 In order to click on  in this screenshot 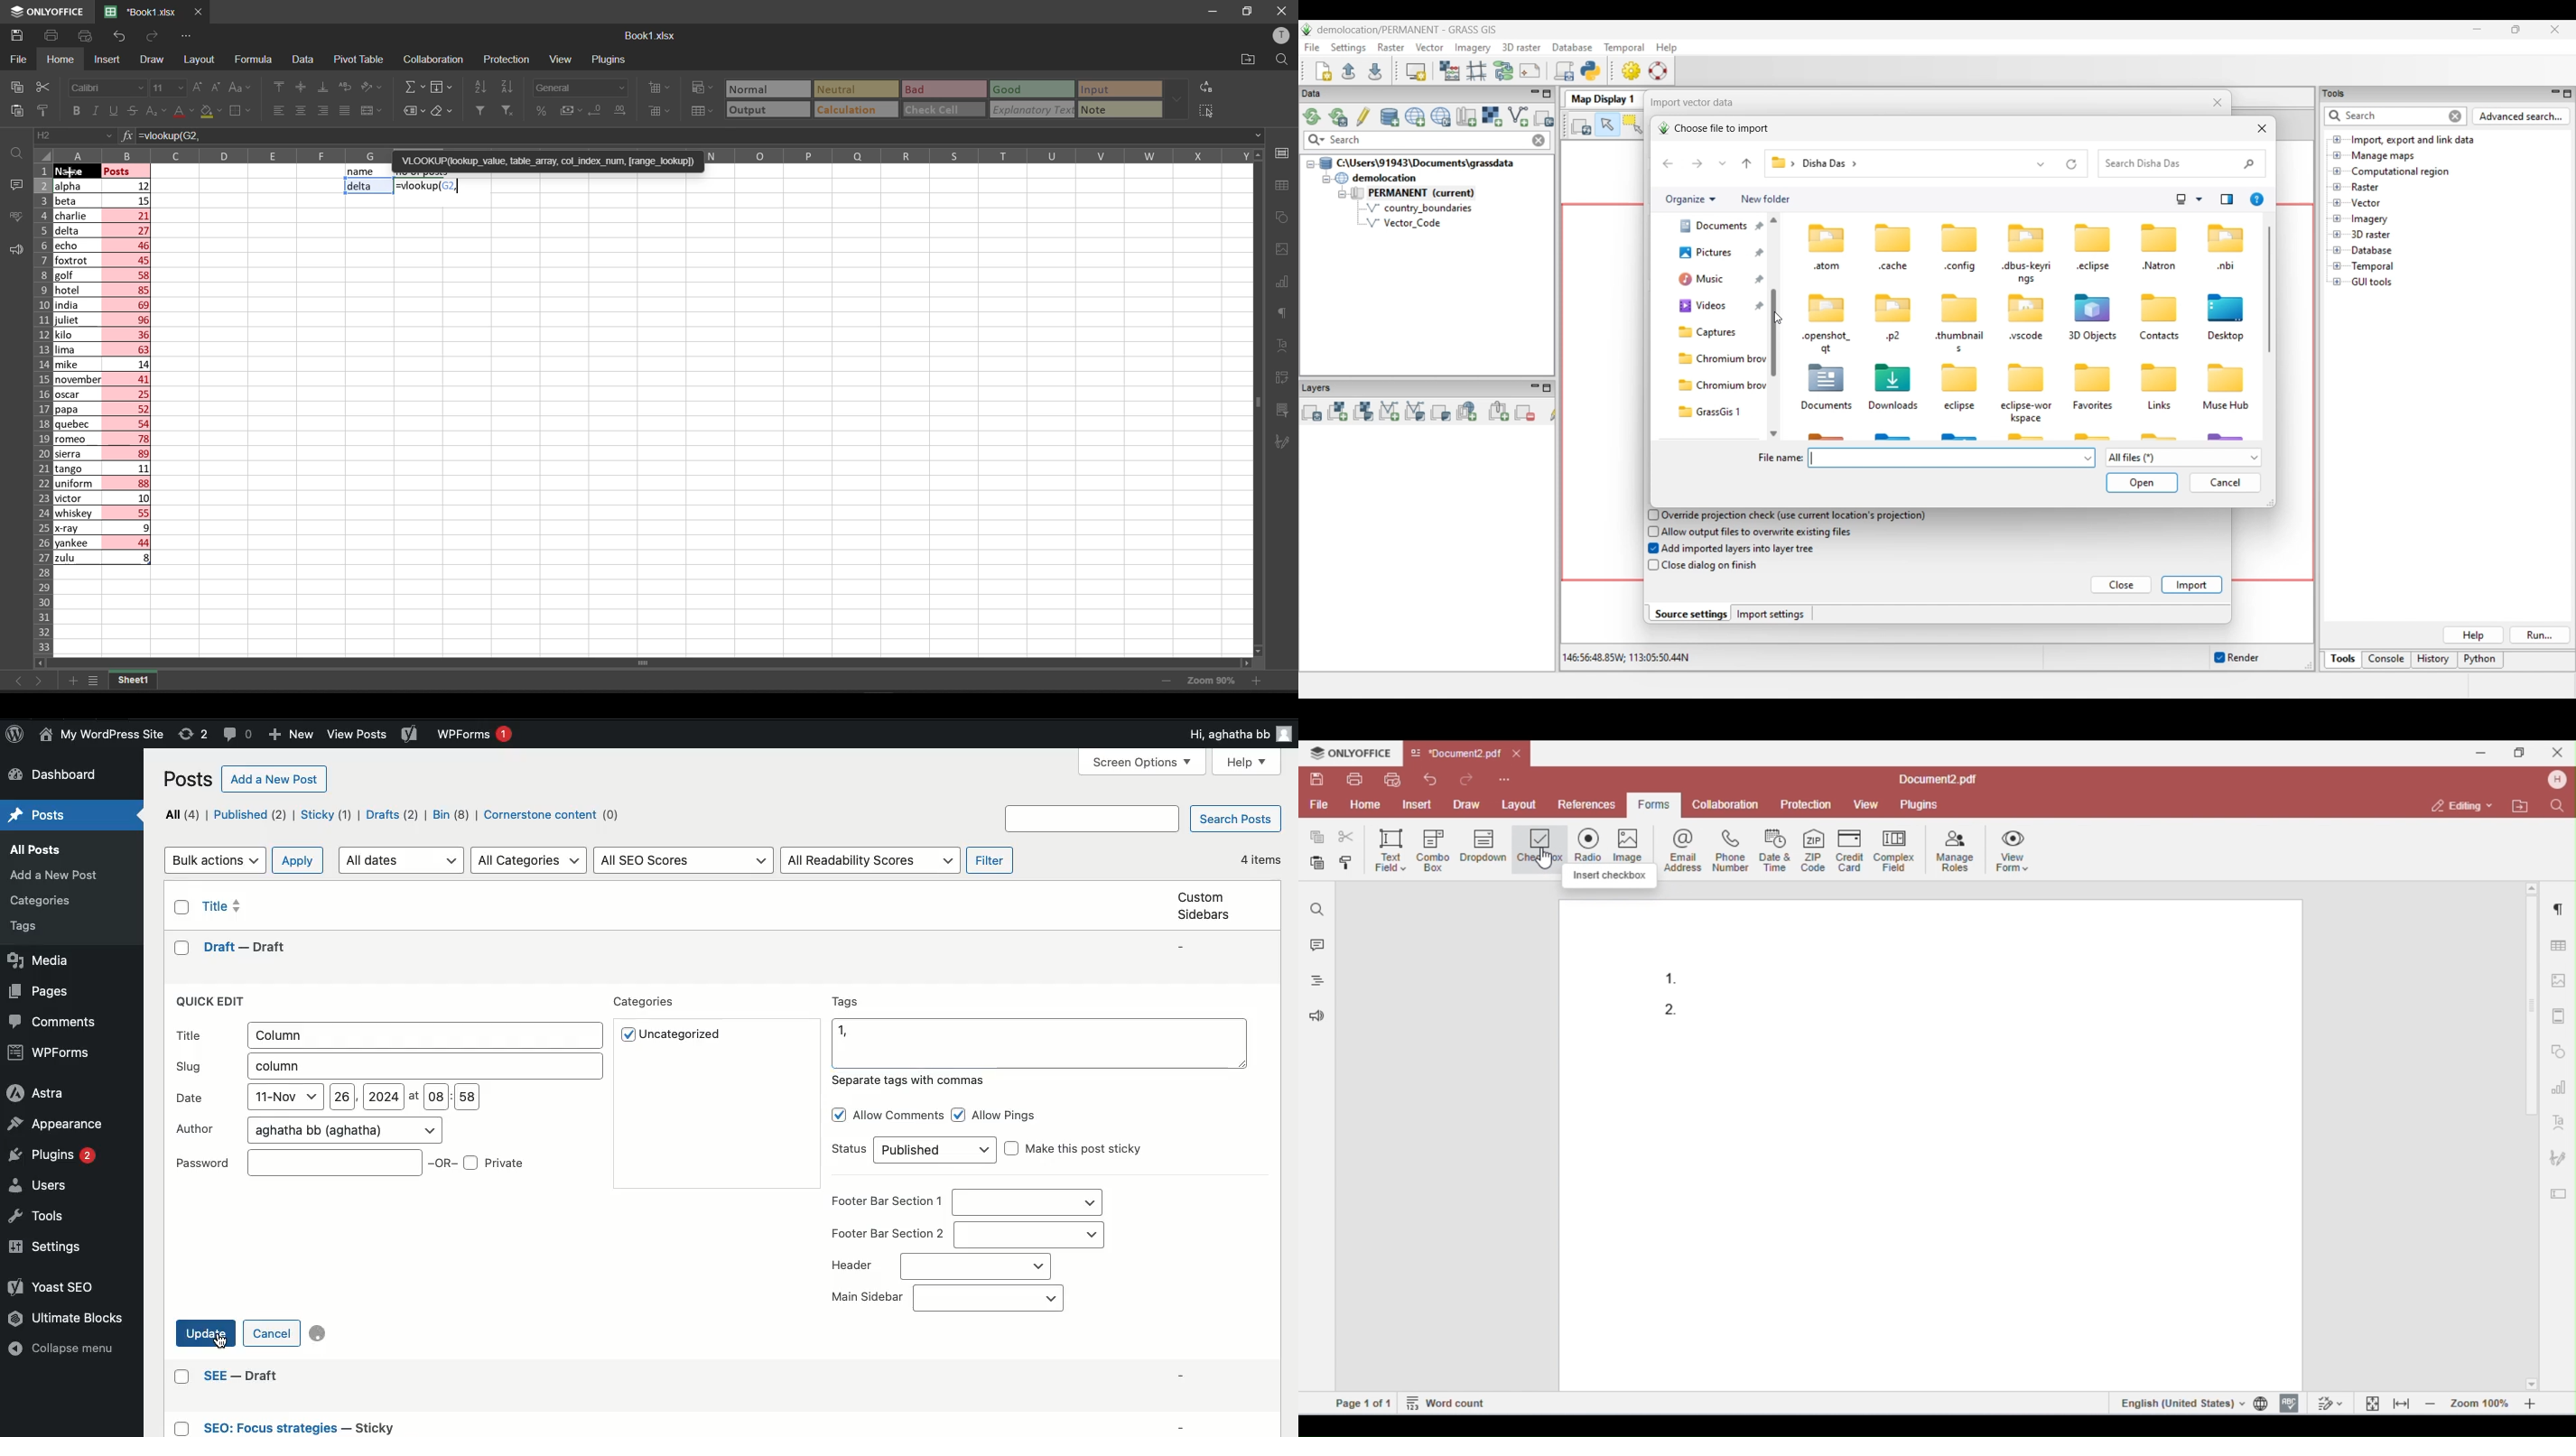, I will do `click(237, 1427)`.